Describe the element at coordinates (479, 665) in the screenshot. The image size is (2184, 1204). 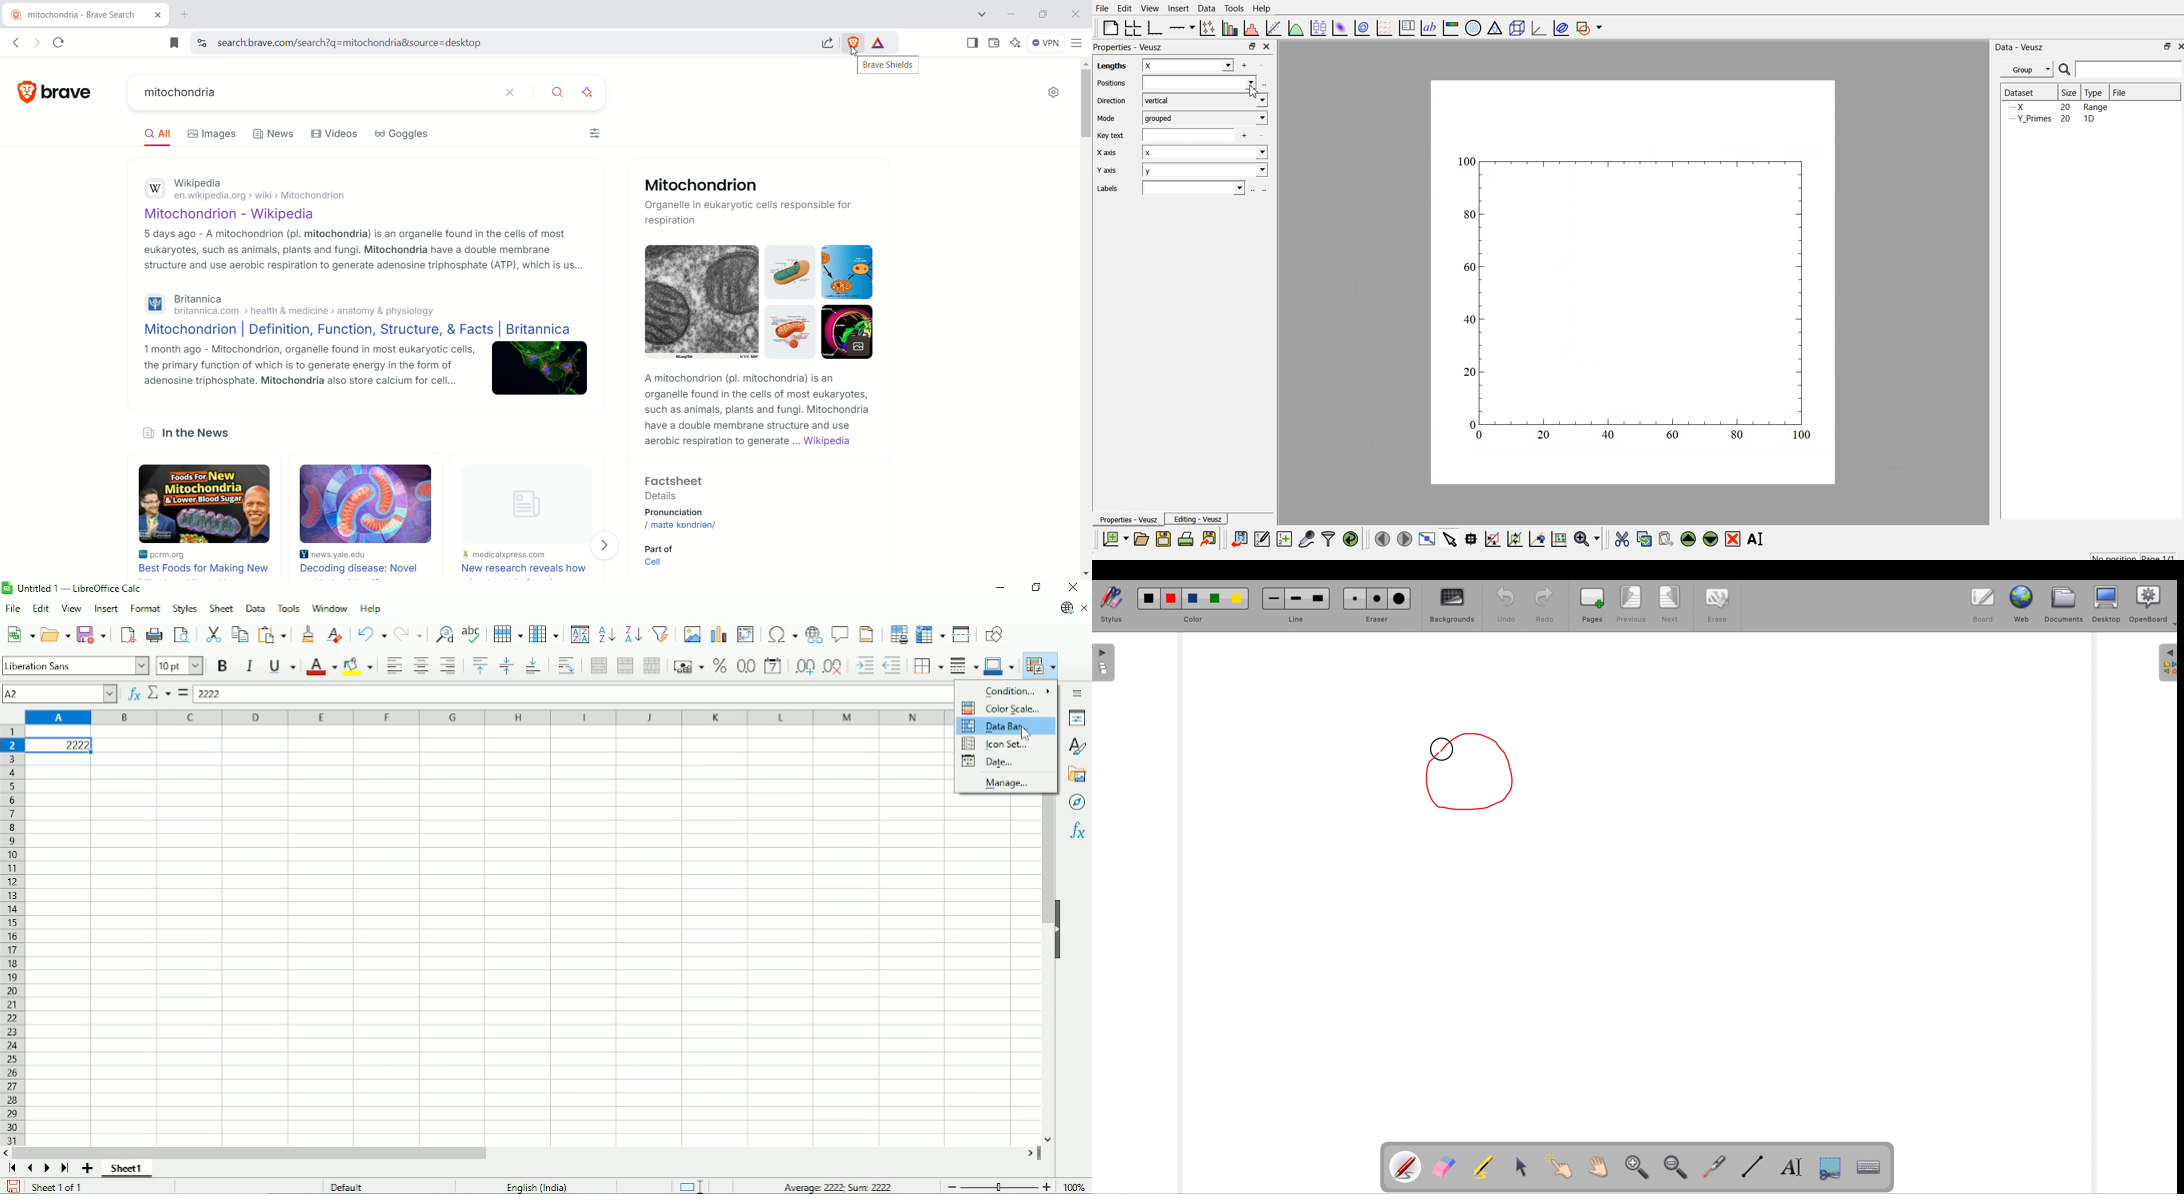
I see `Align top` at that location.